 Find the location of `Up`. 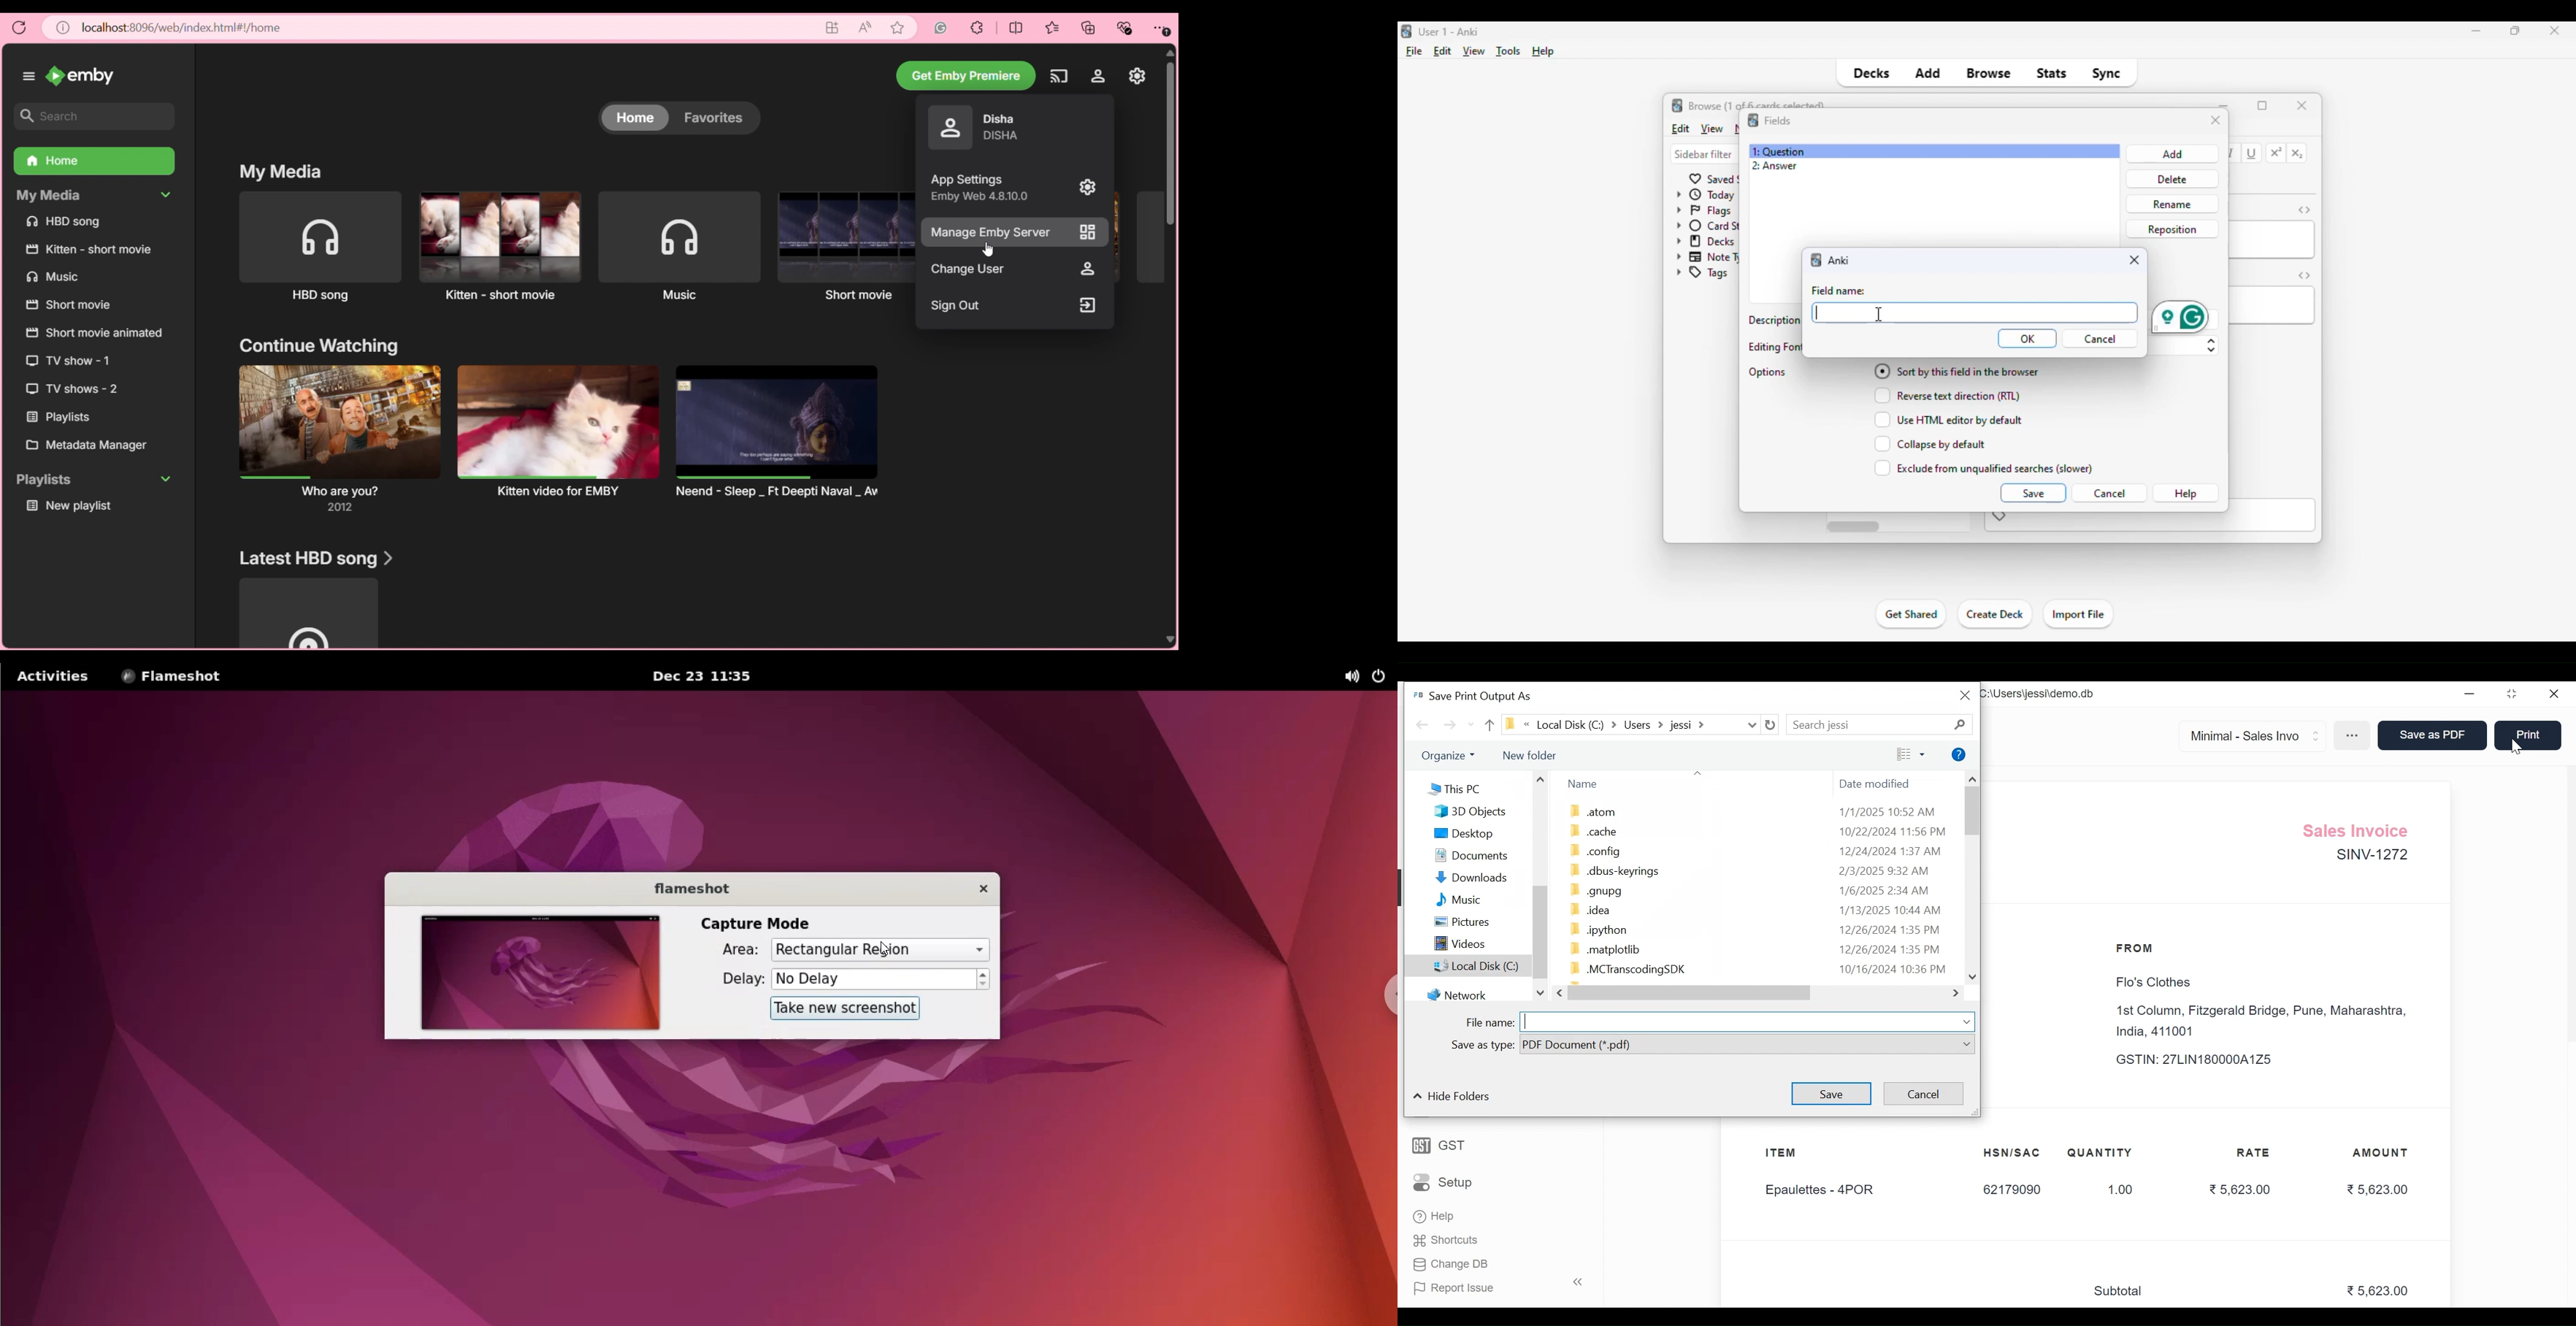

Up is located at coordinates (1488, 725).